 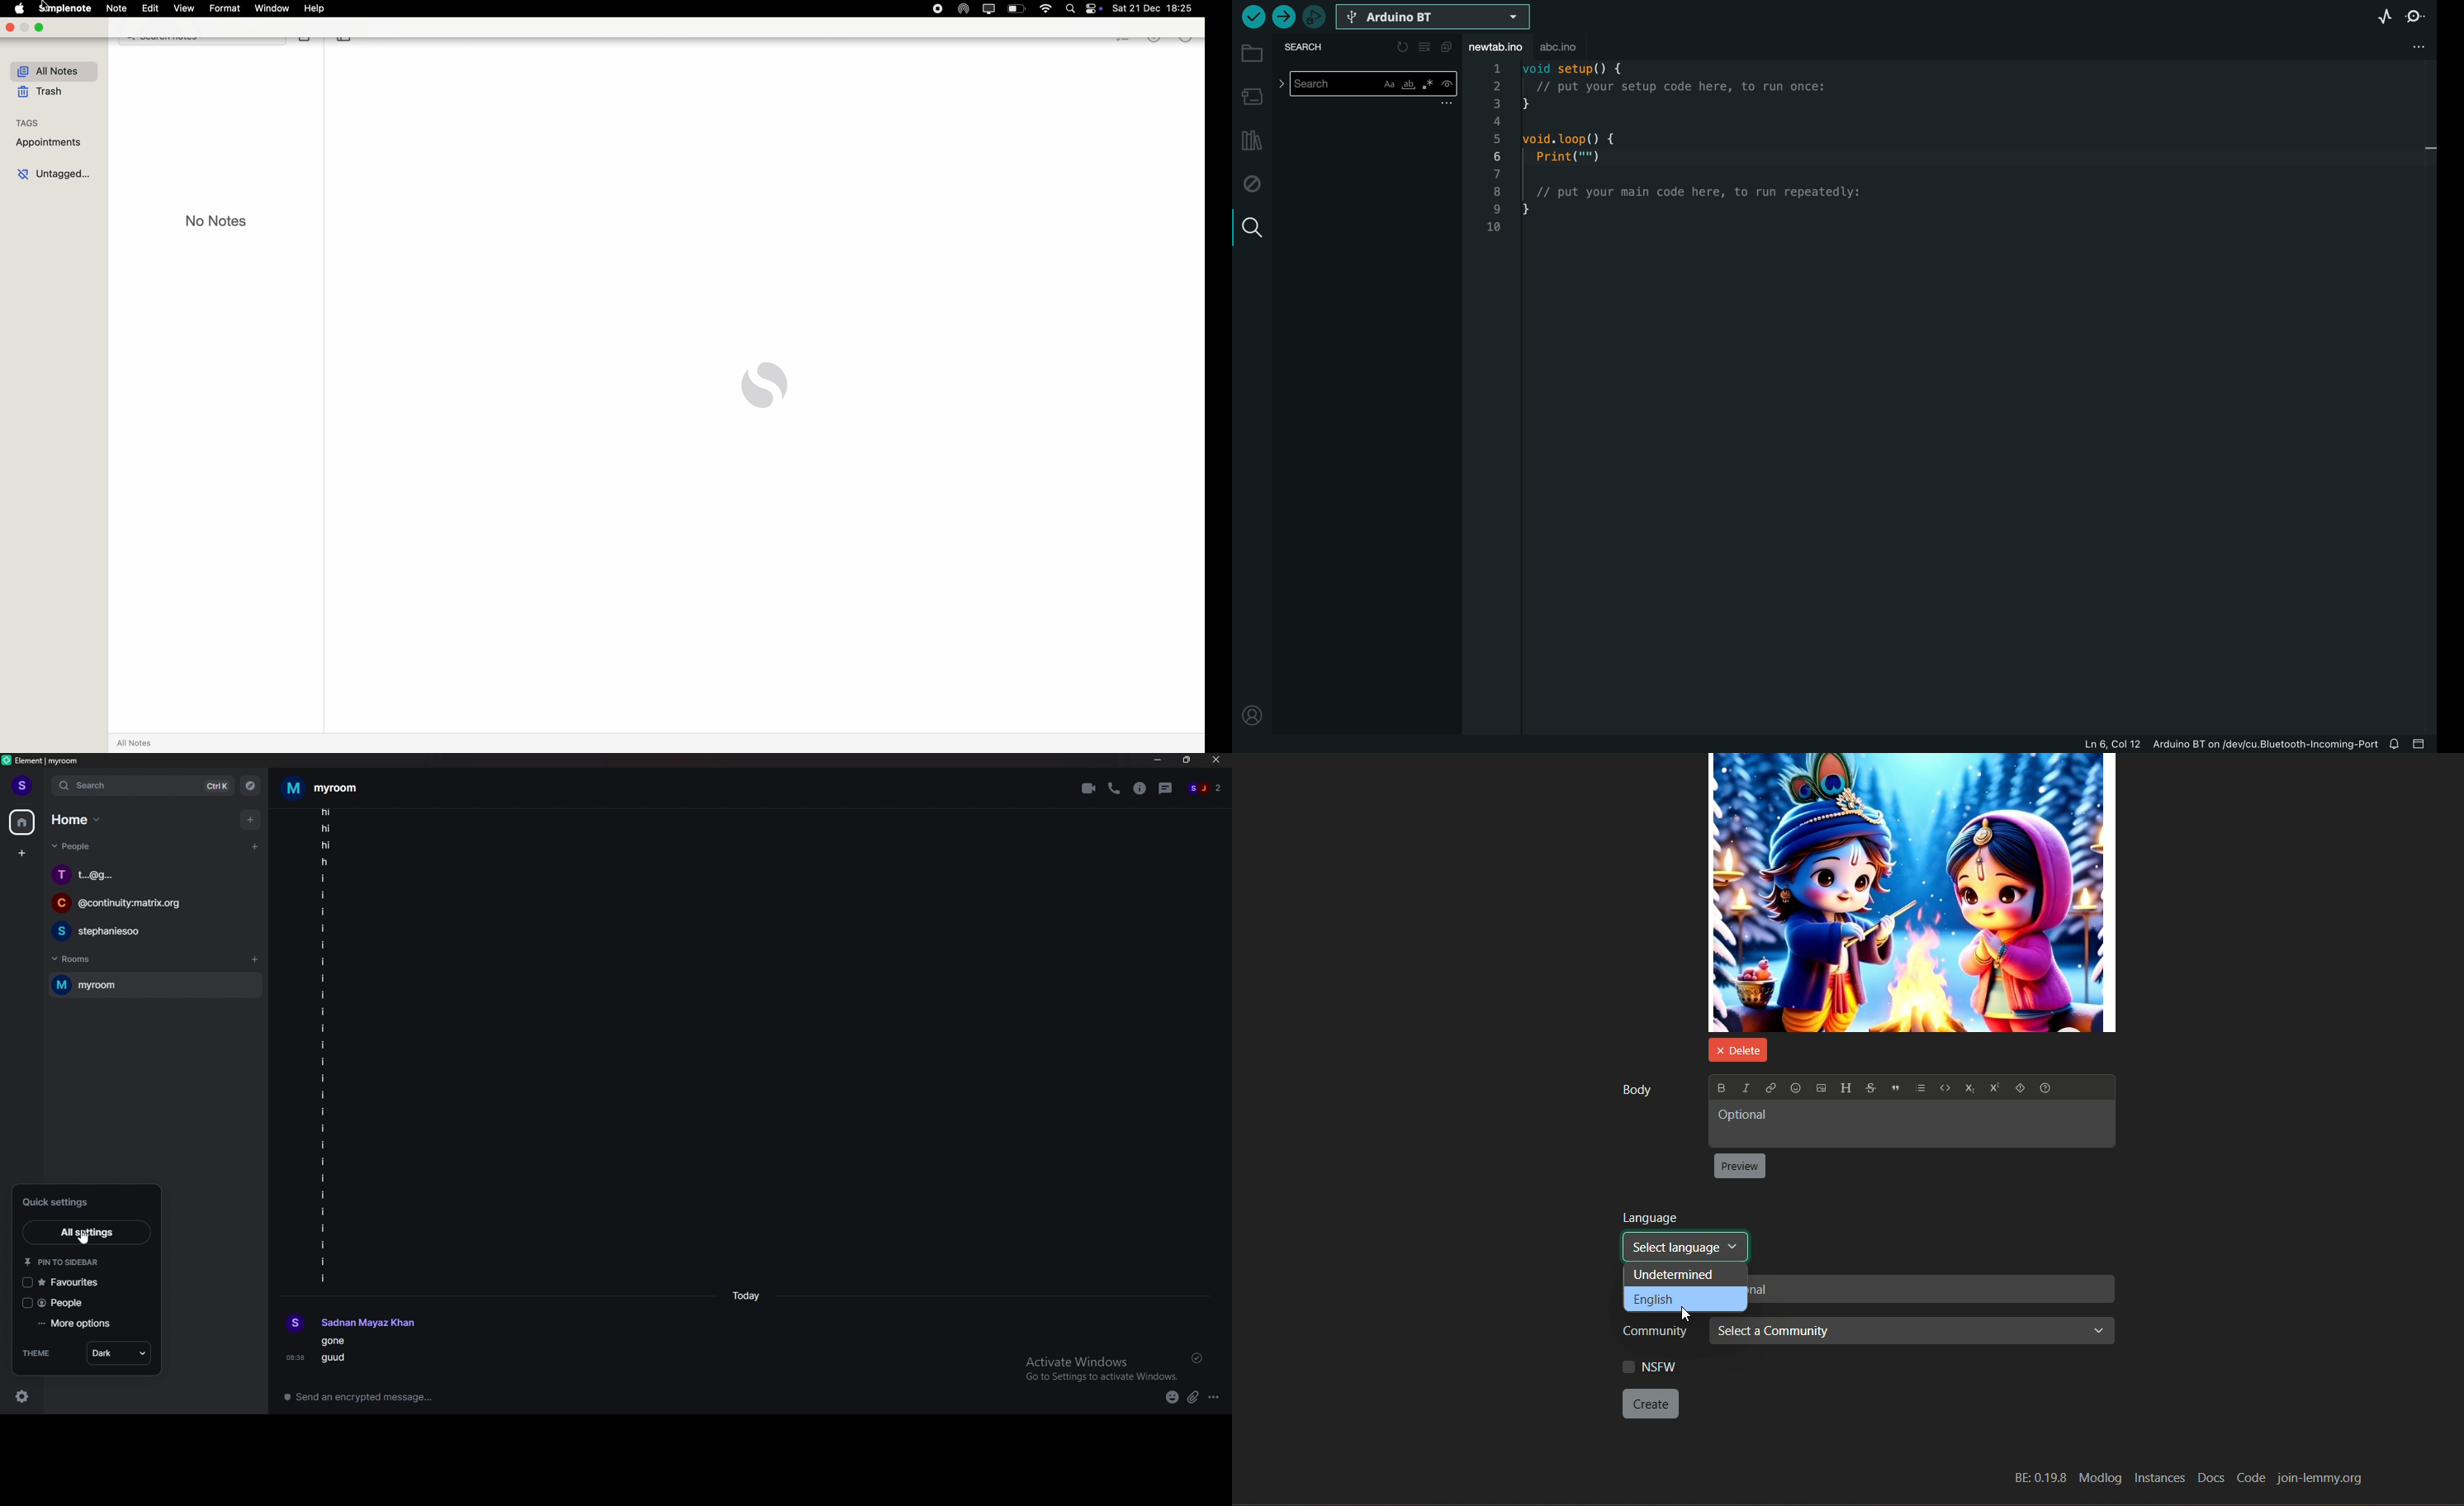 I want to click on void setup() {// put your setup code here, to run once:}void. loop() {Print("")// put your main code here, to run repeatedly:}, so click(x=1698, y=159).